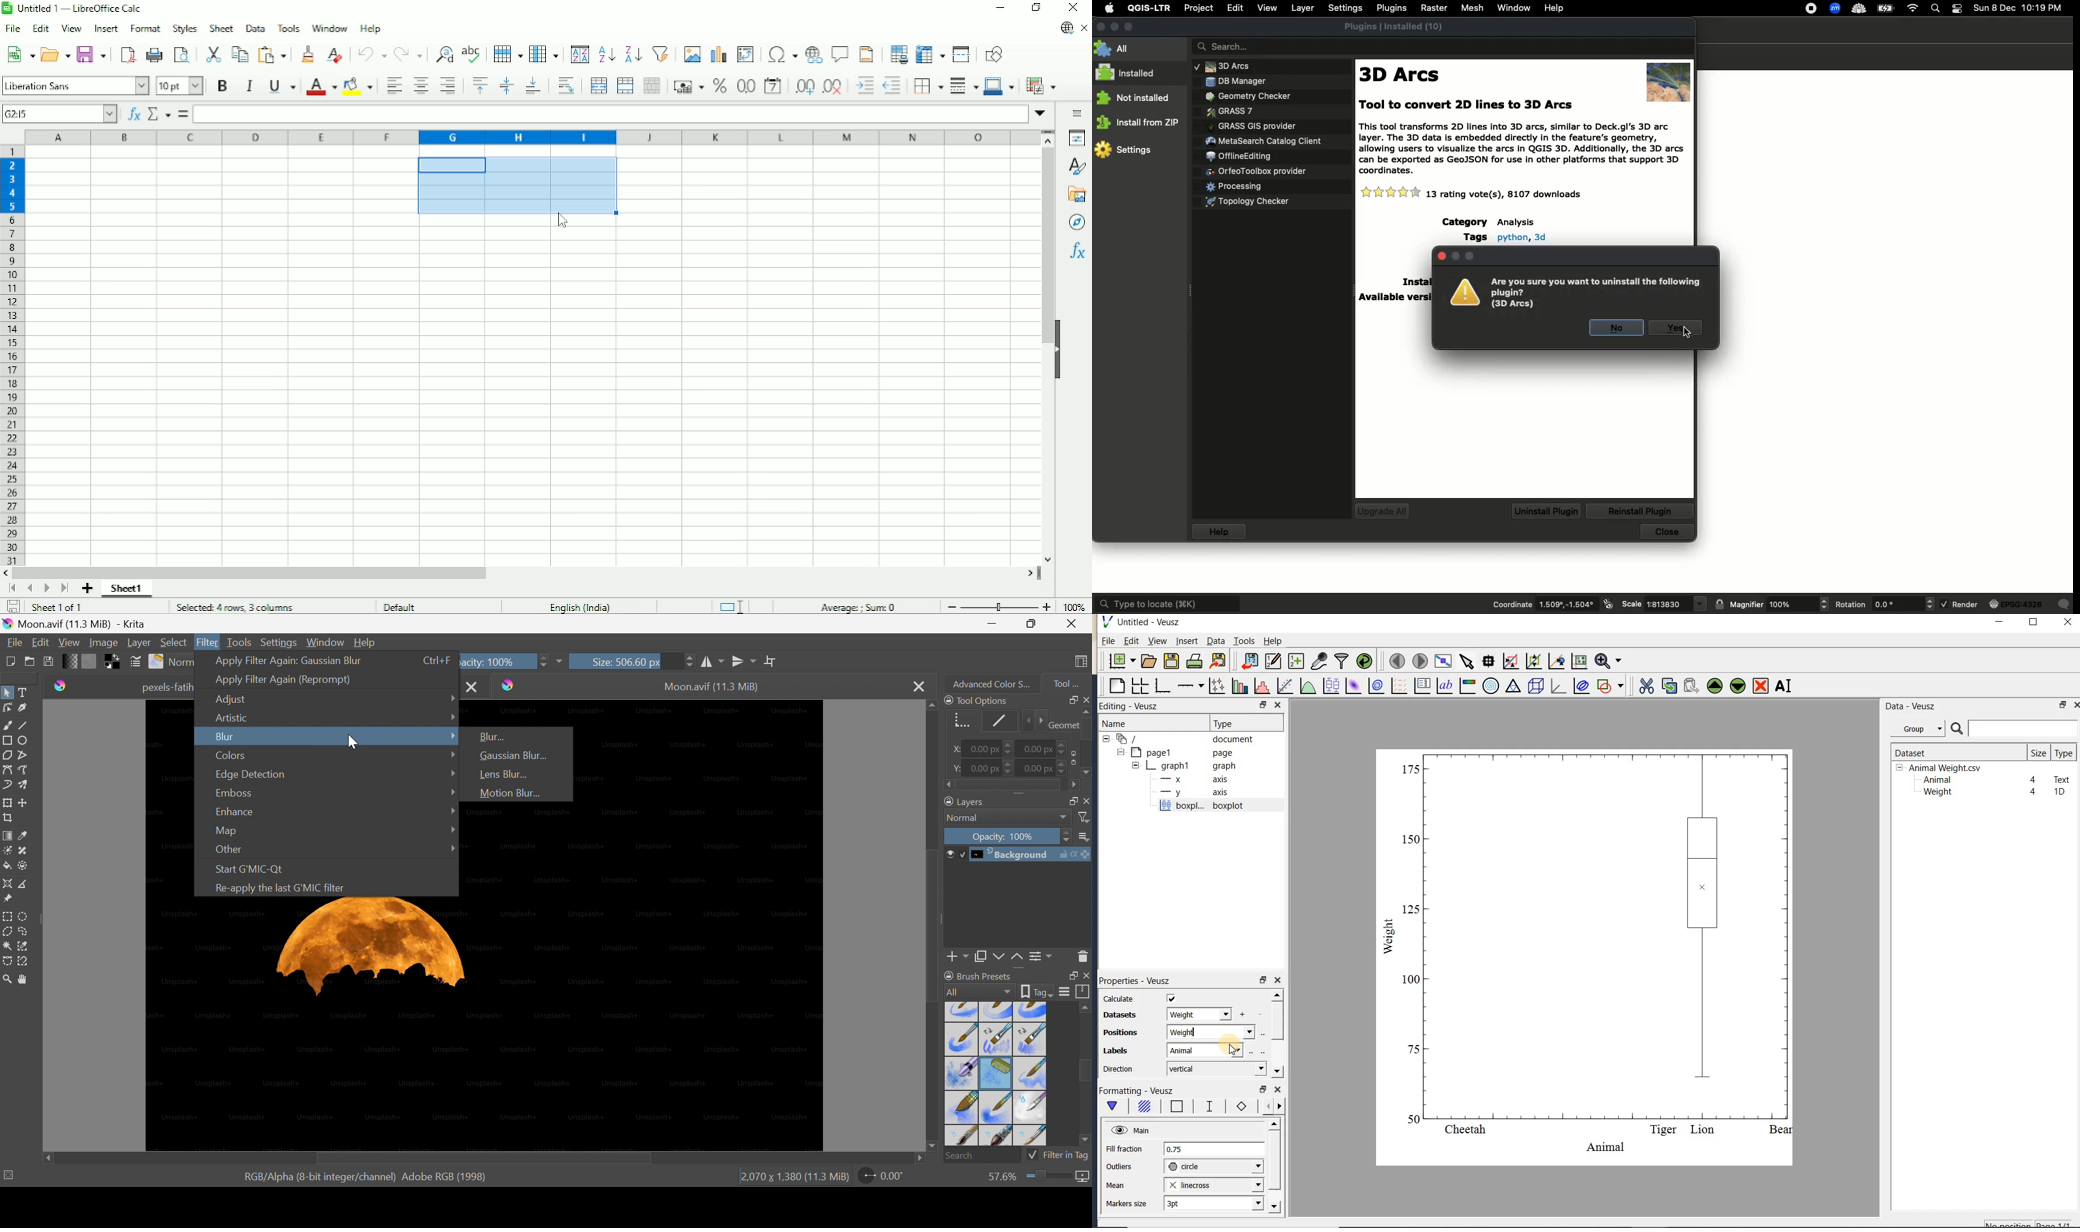 The width and height of the screenshot is (2100, 1232). I want to click on copy the selected widget, so click(1668, 686).